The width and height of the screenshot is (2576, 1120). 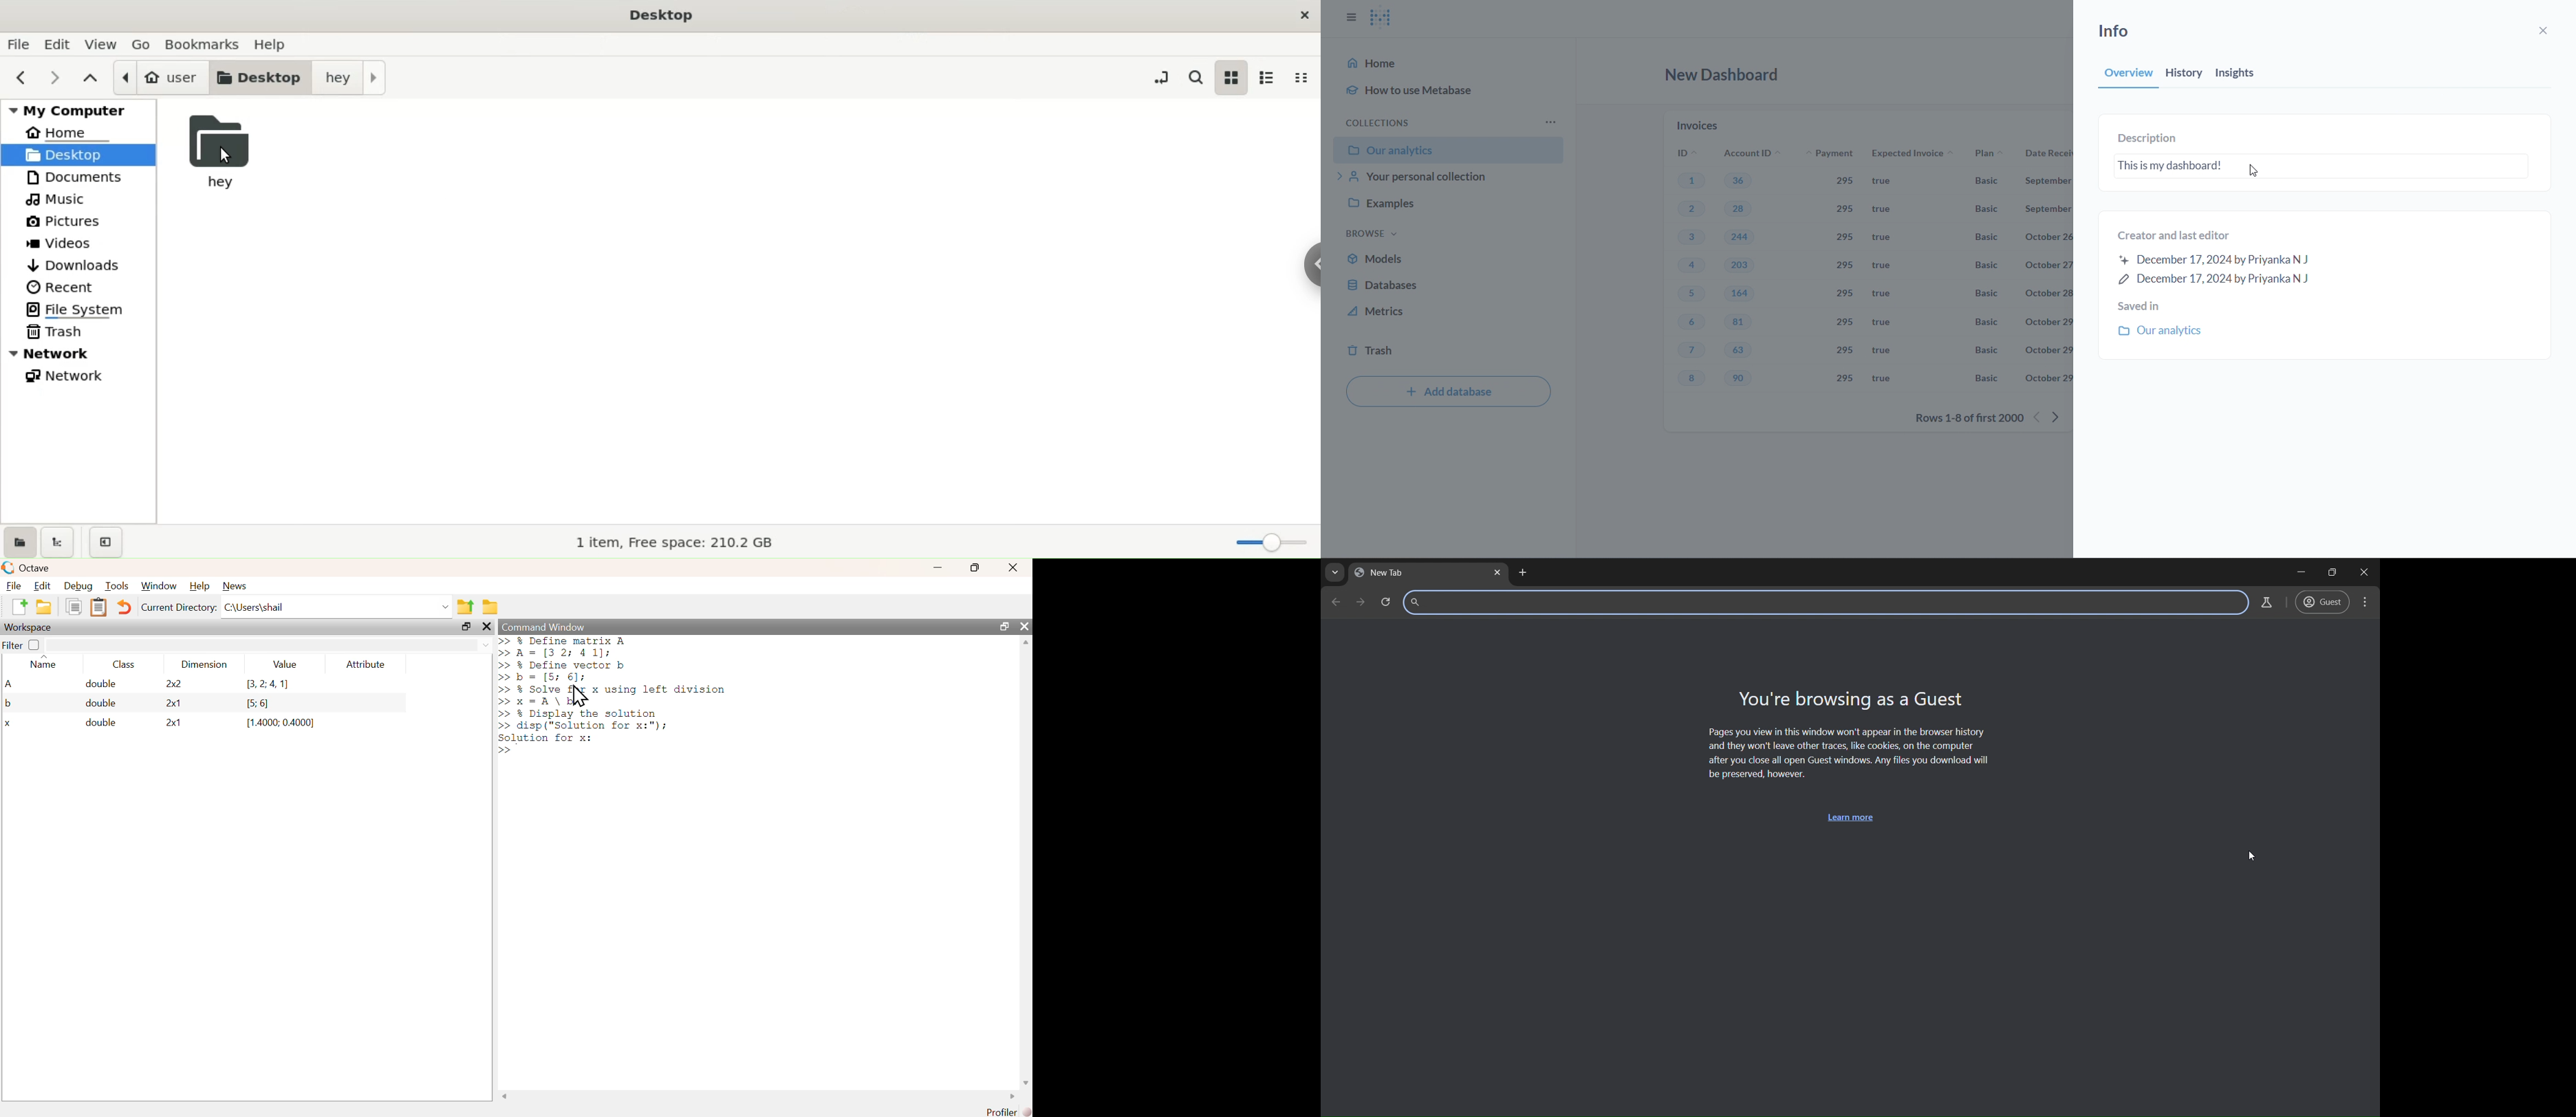 What do you see at coordinates (1889, 209) in the screenshot?
I see `true` at bounding box center [1889, 209].